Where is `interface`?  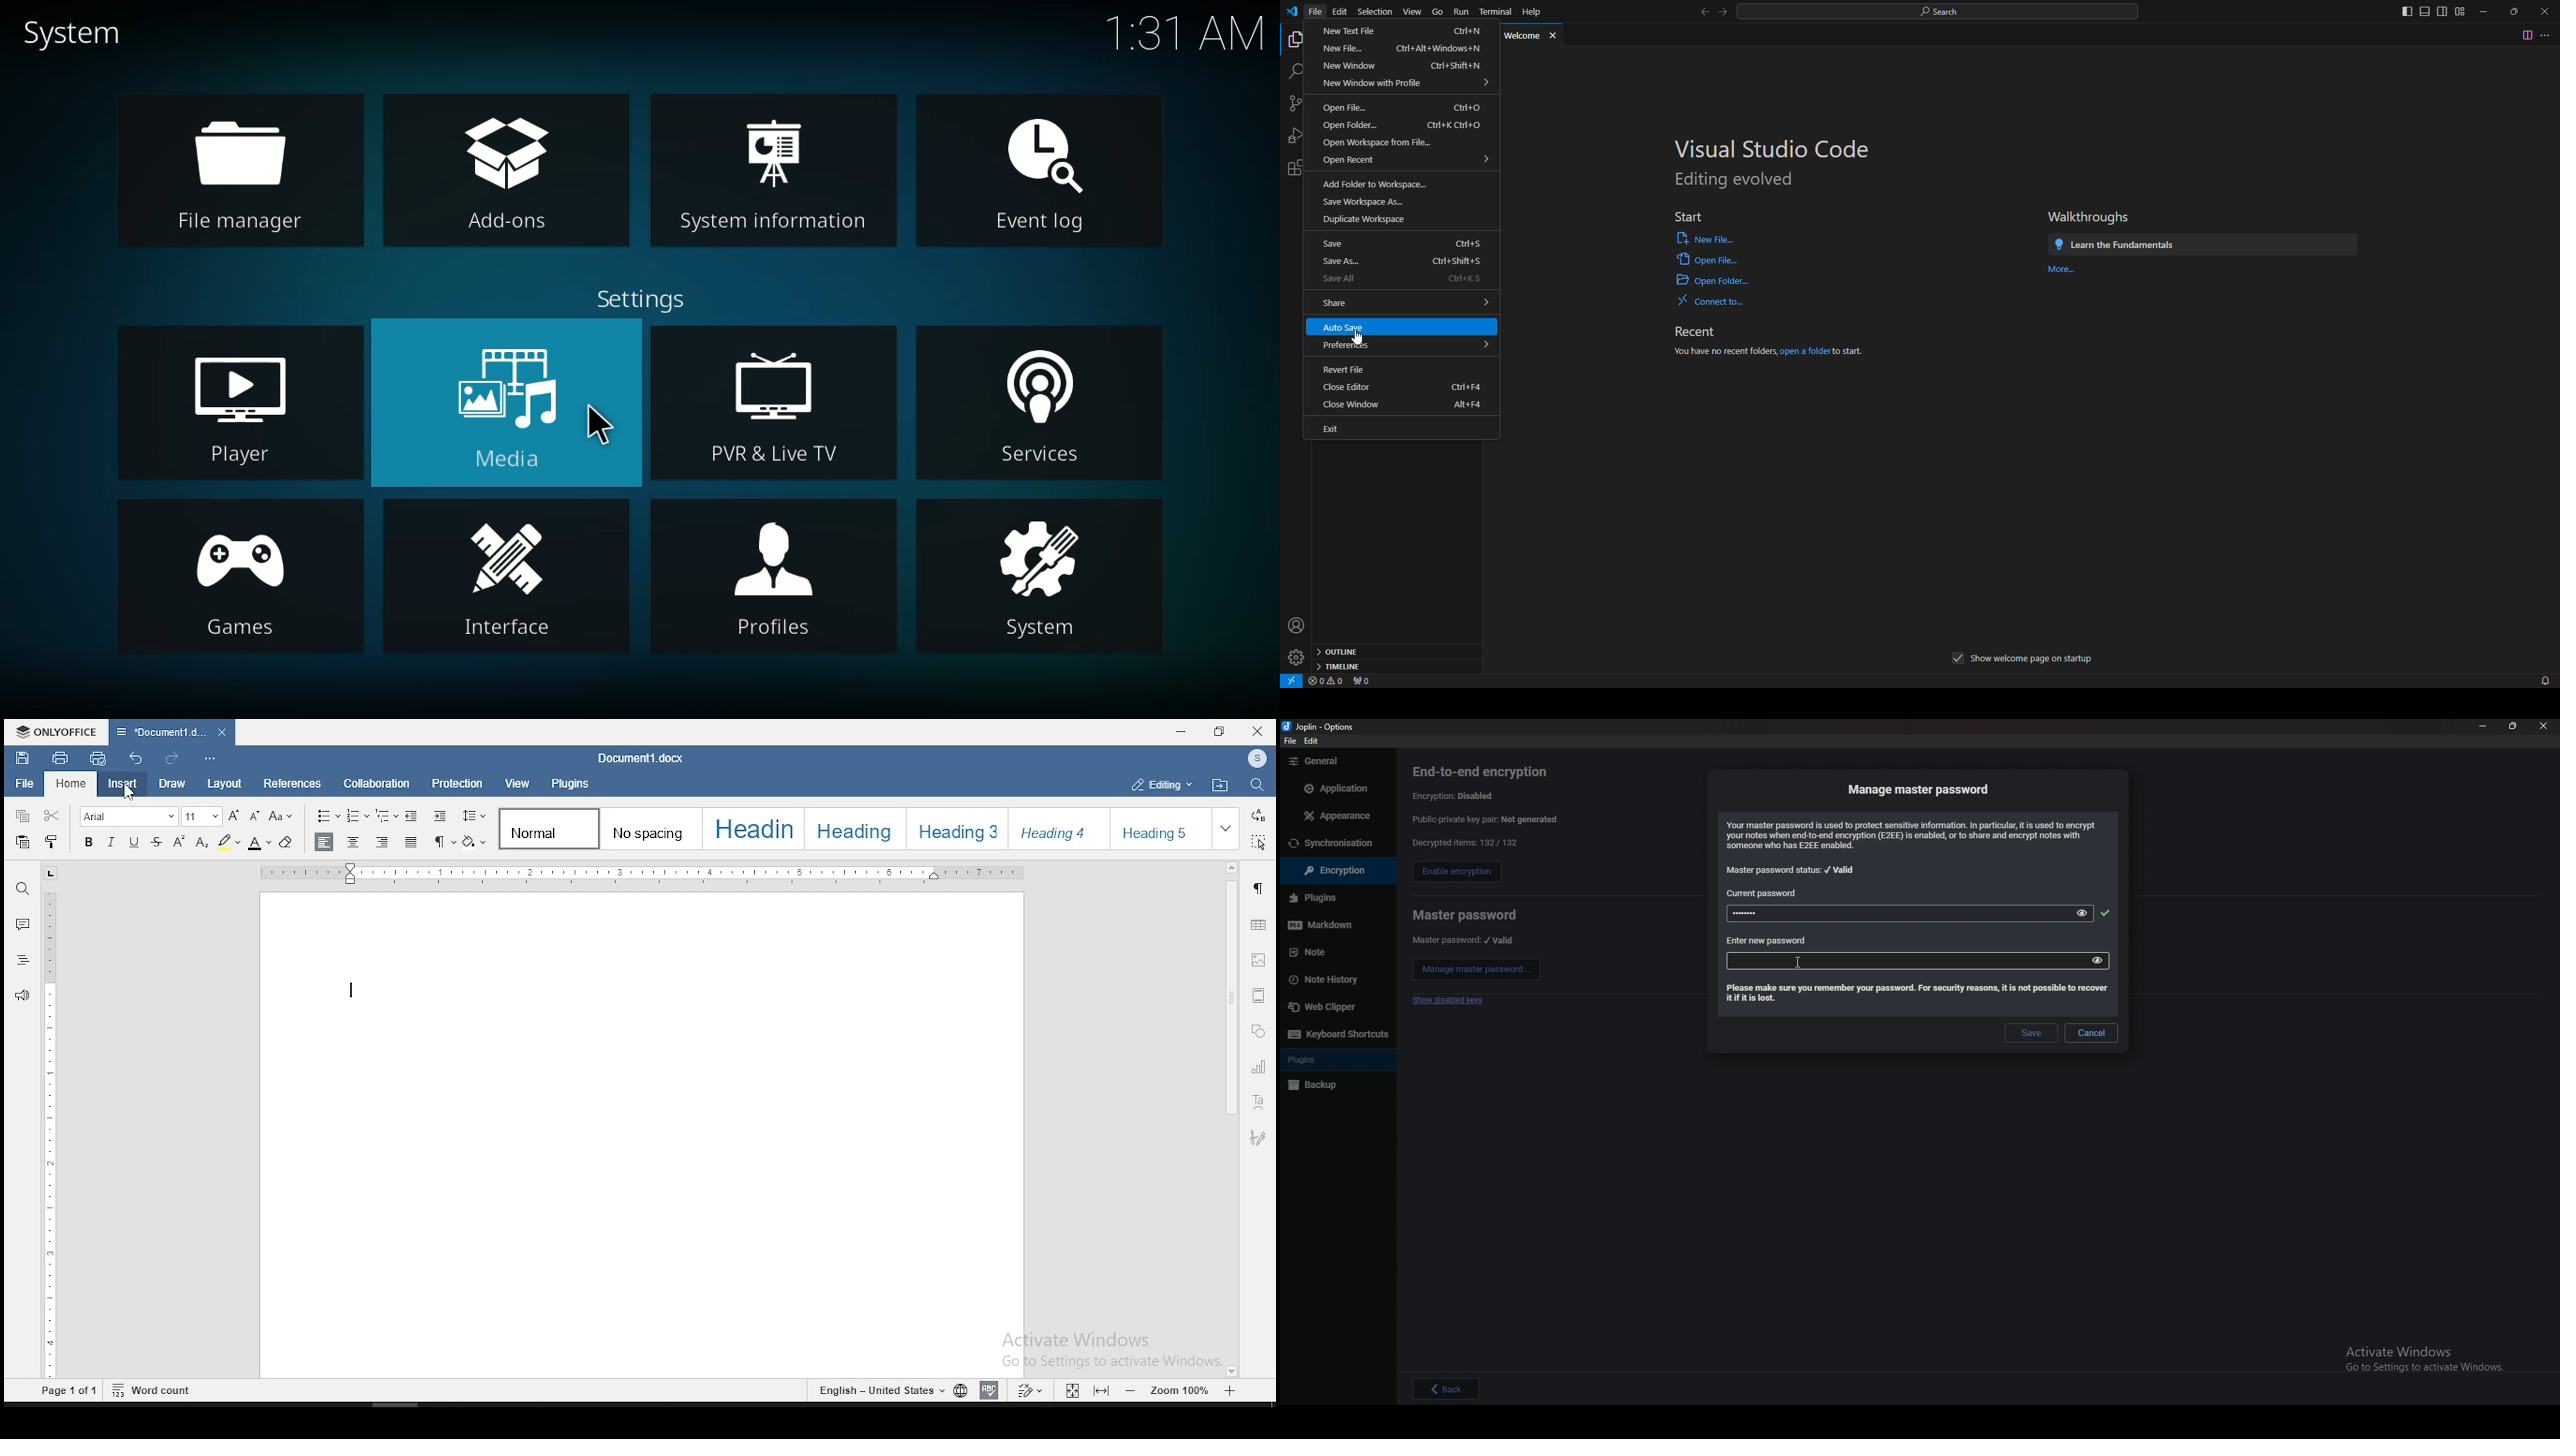 interface is located at coordinates (510, 578).